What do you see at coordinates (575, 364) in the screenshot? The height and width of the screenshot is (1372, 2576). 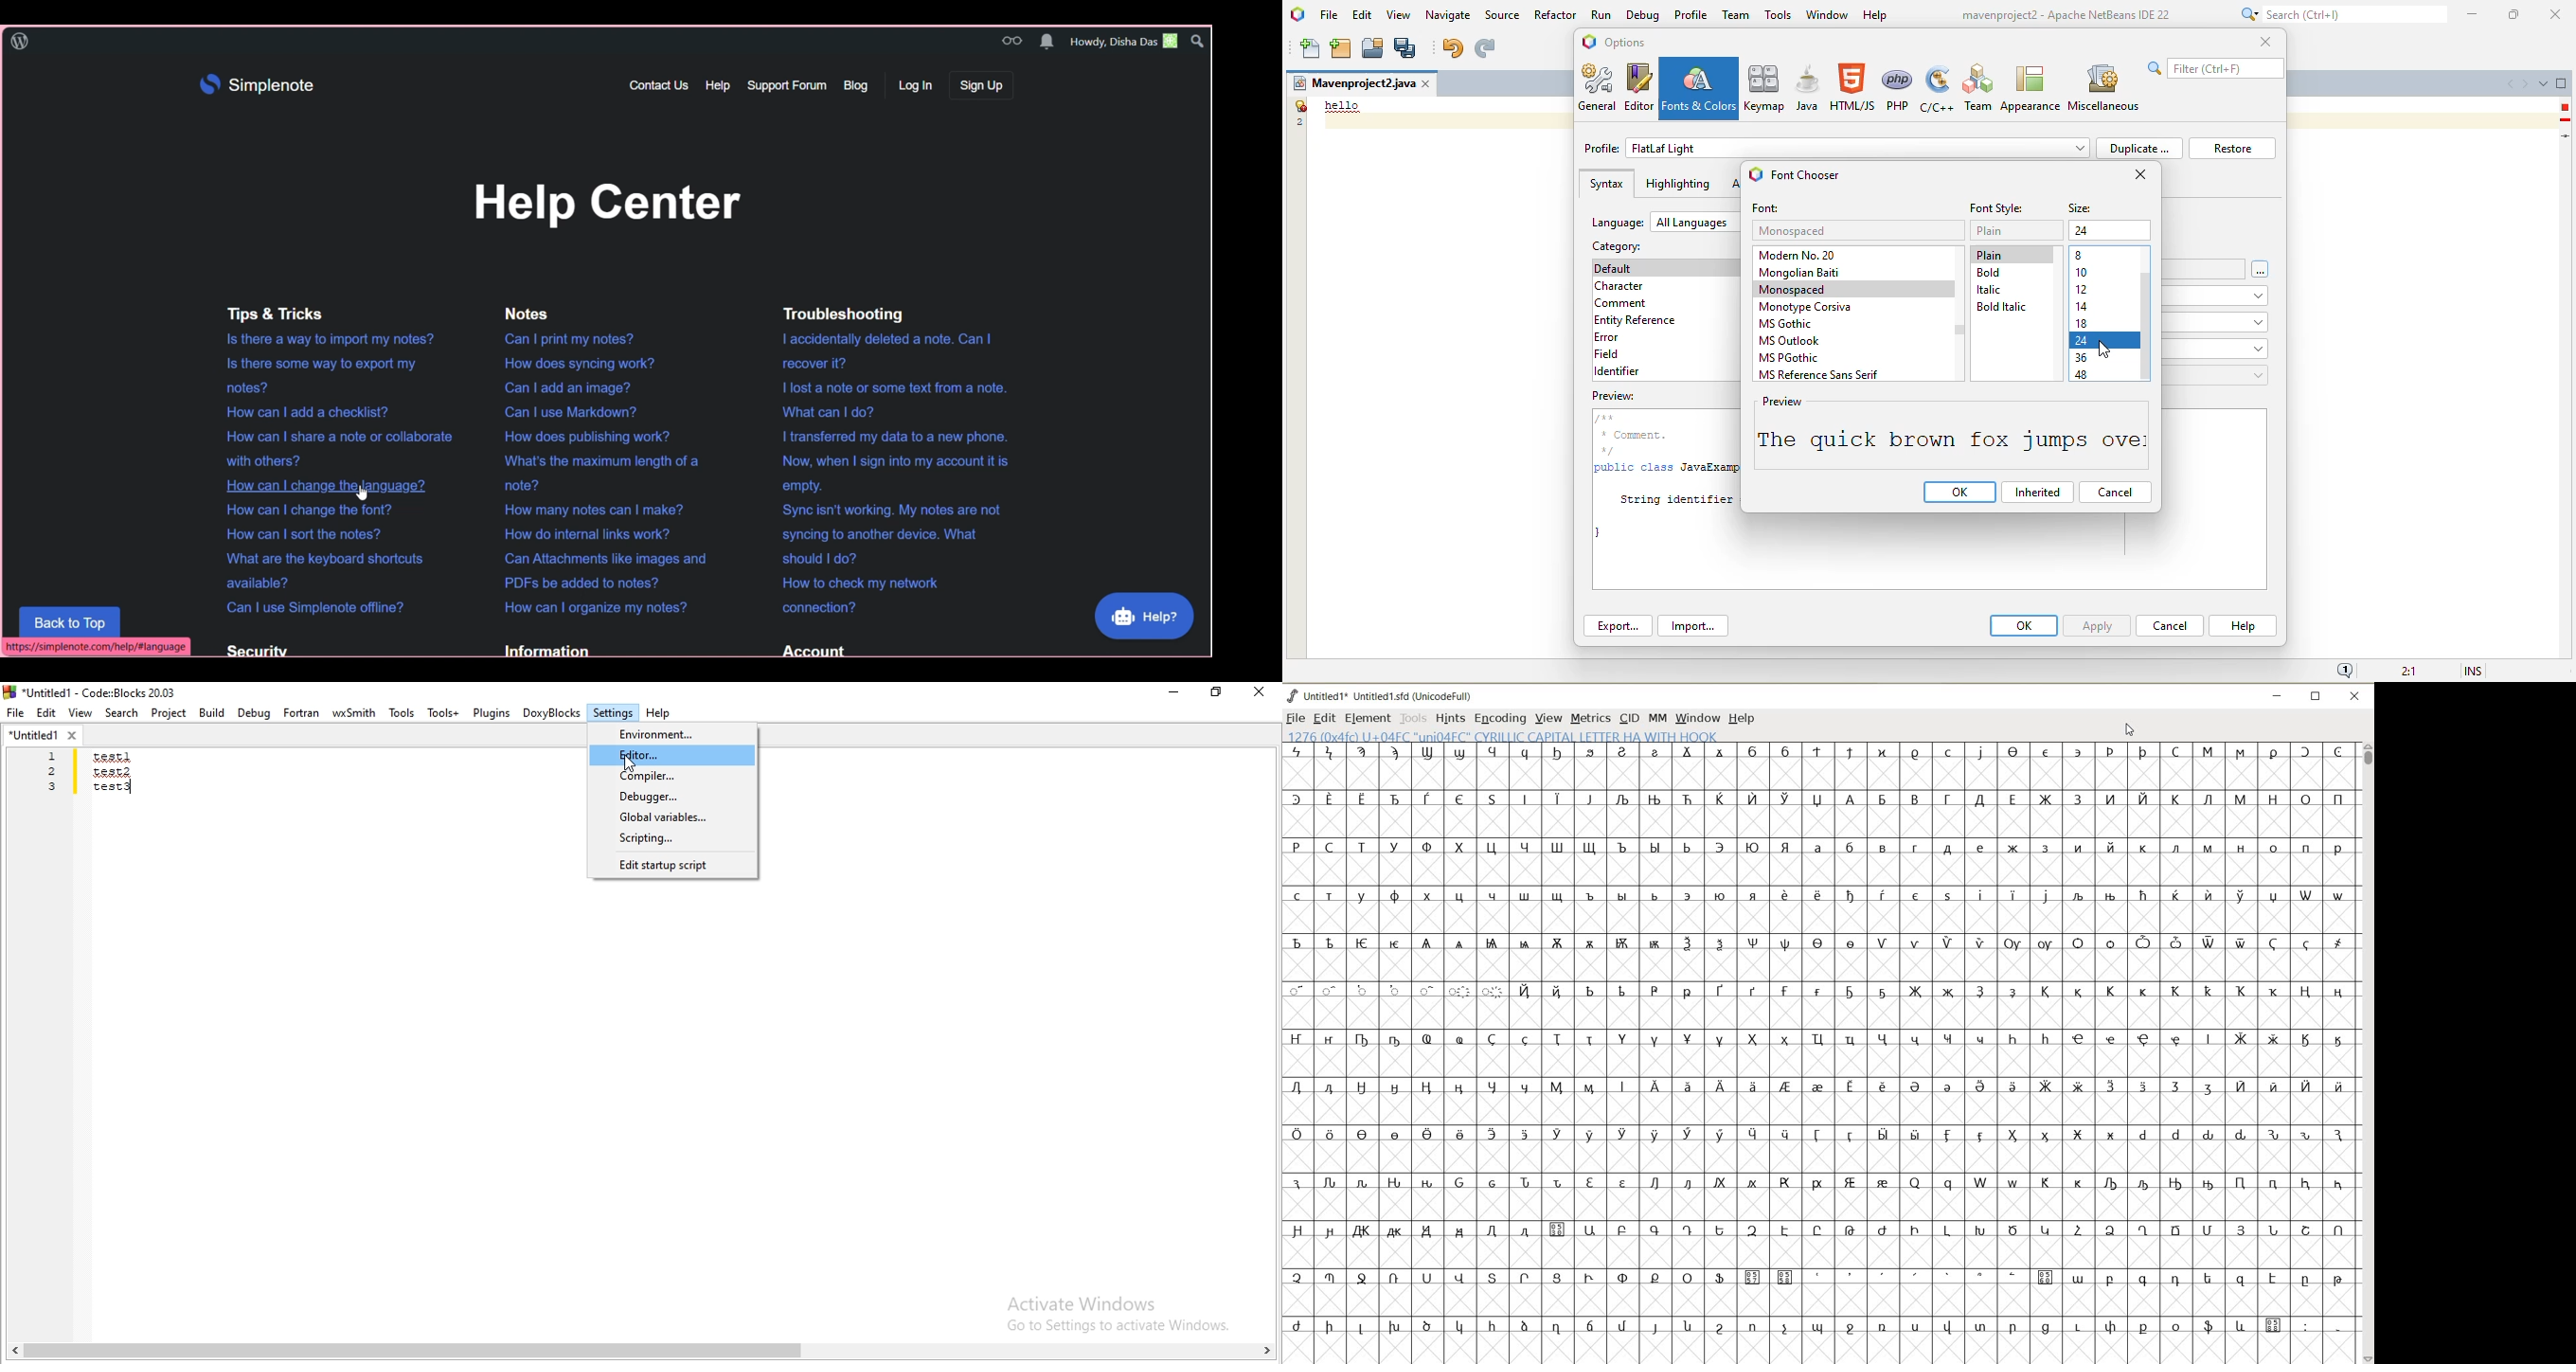 I see `How does syncing work?` at bounding box center [575, 364].